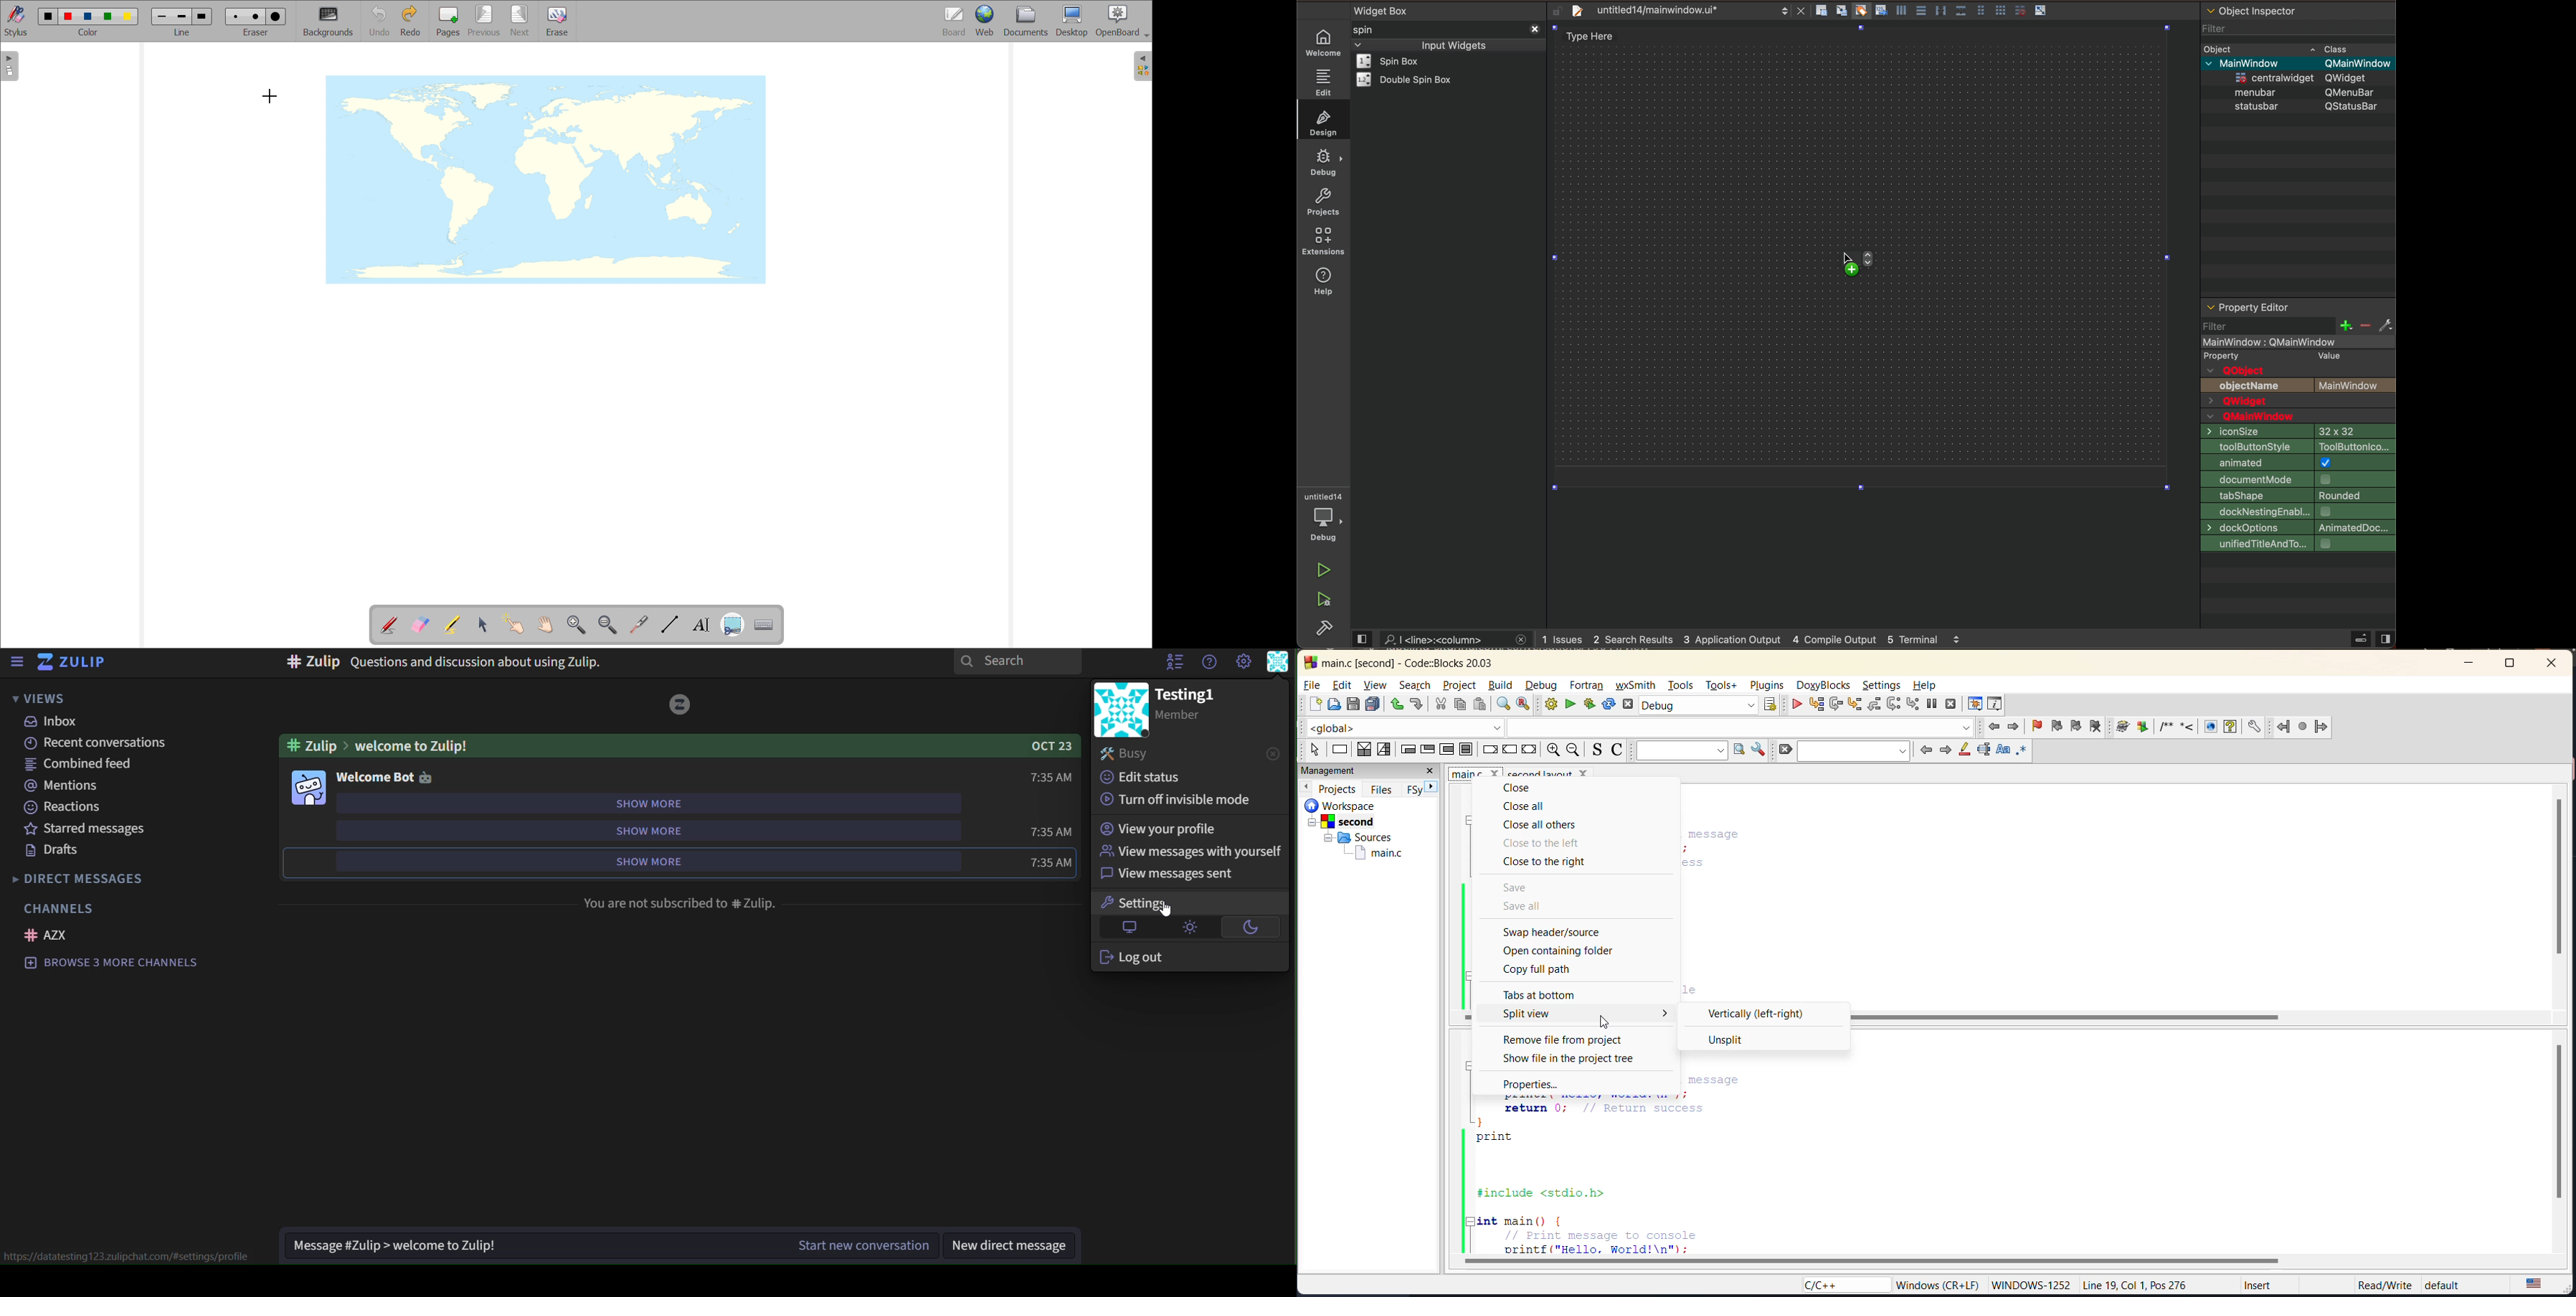 This screenshot has height=1316, width=2576. Describe the element at coordinates (1167, 905) in the screenshot. I see `settings` at that location.